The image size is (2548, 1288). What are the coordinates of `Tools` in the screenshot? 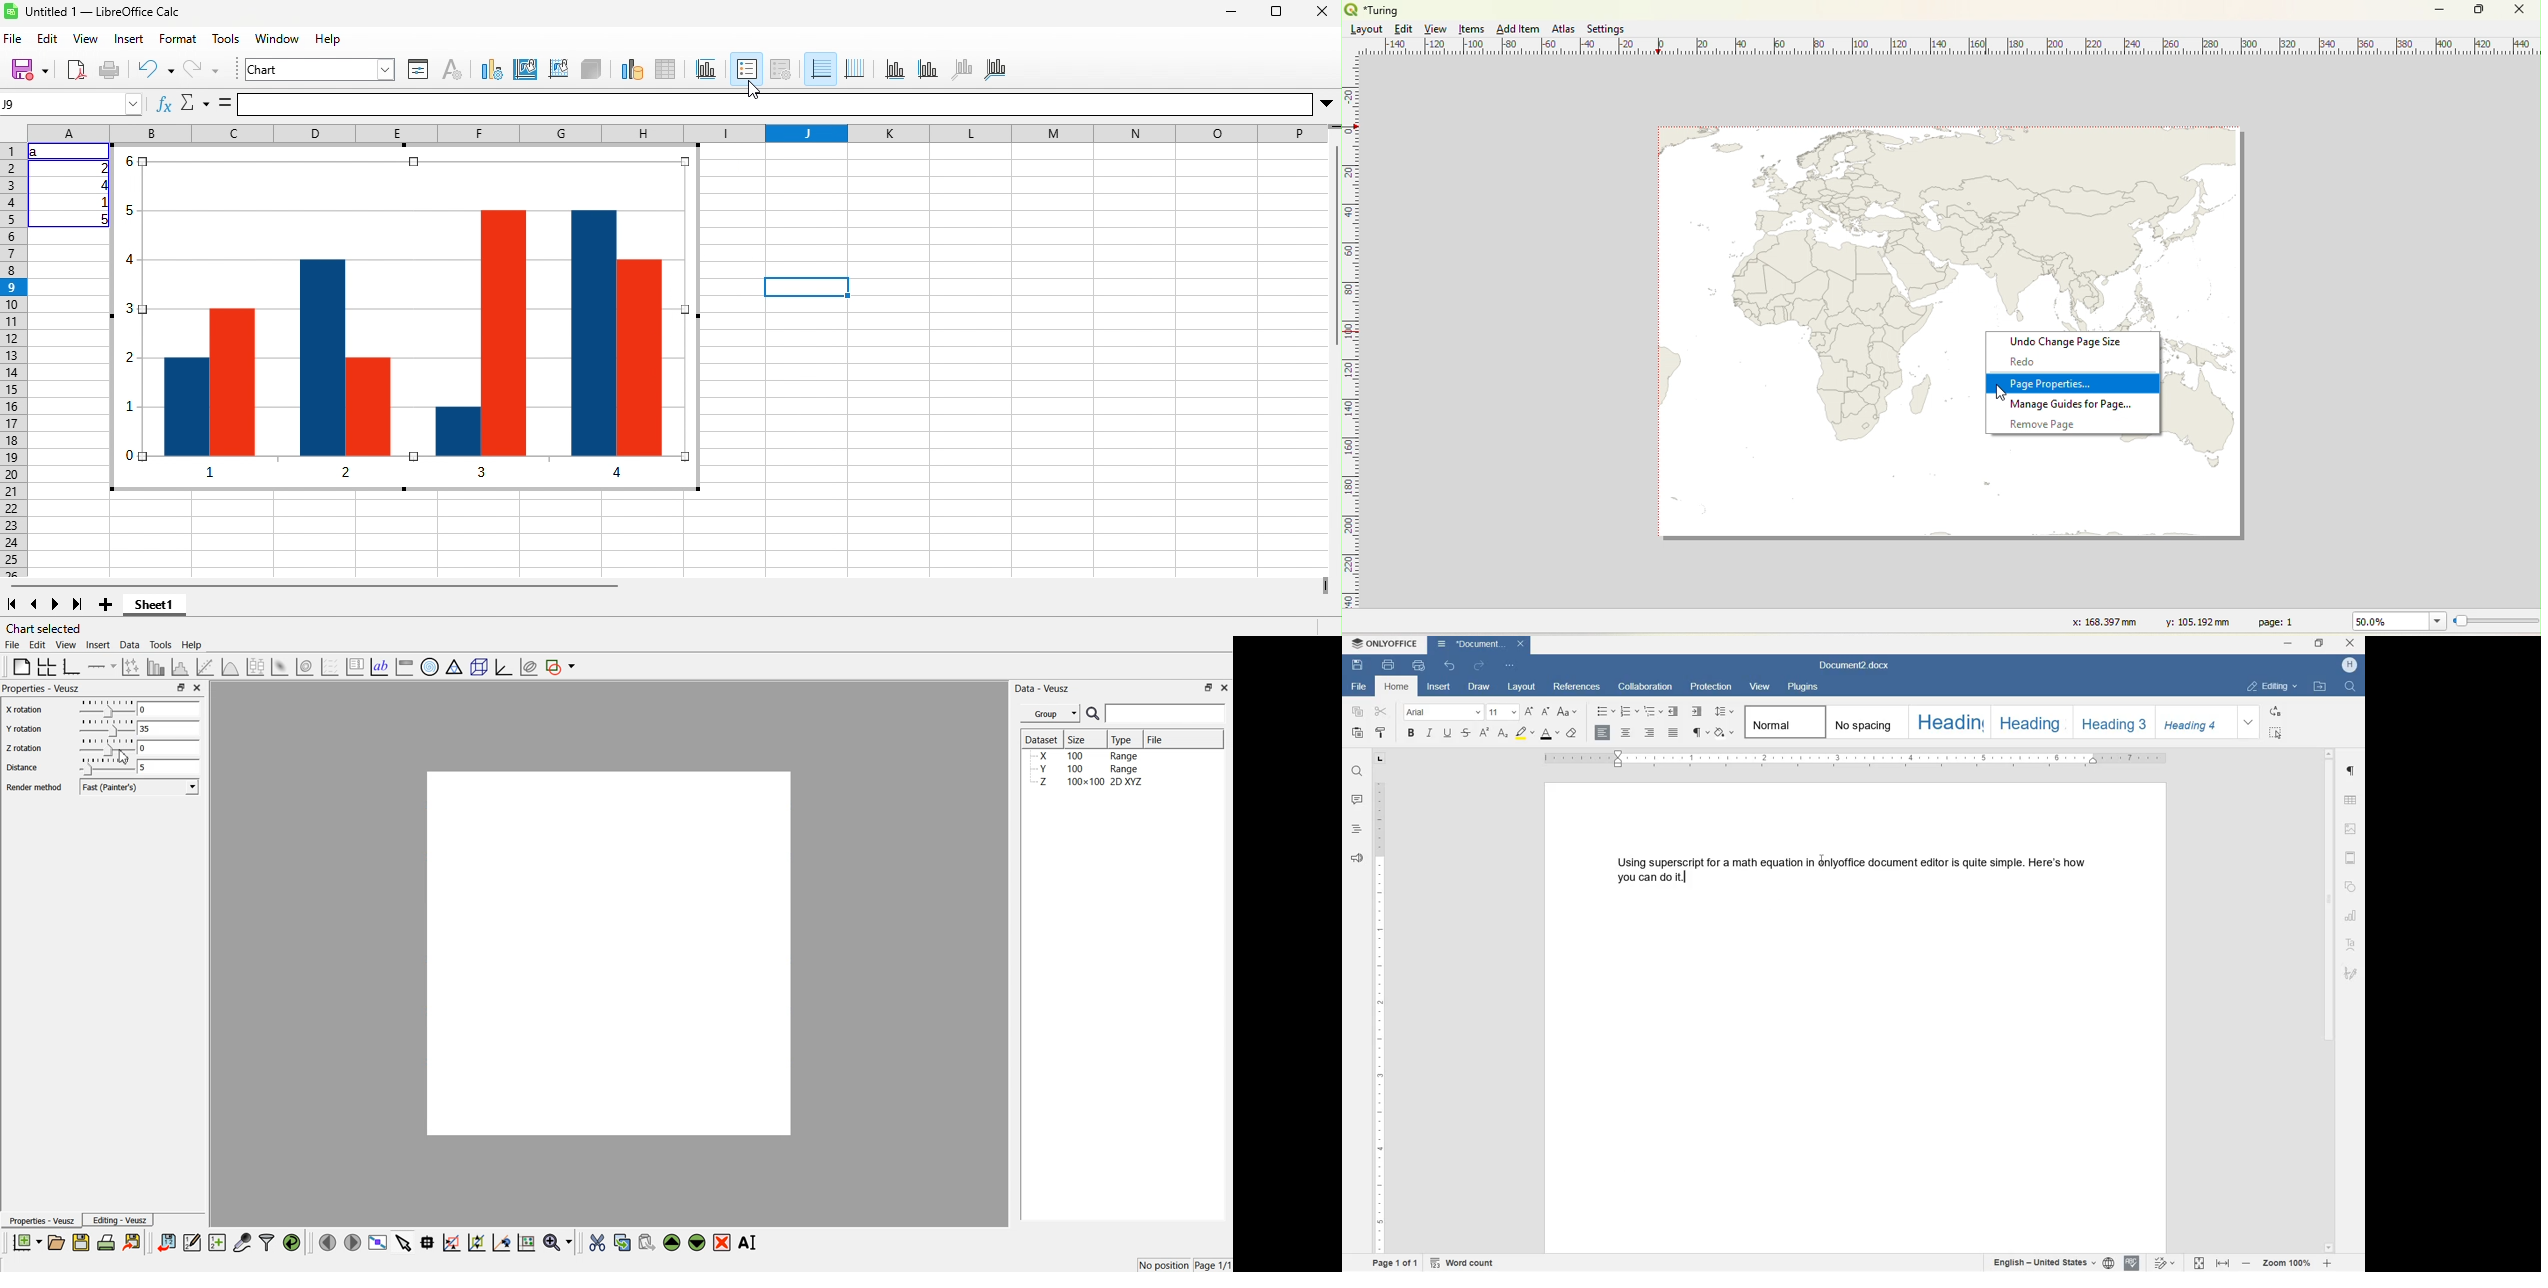 It's located at (161, 645).